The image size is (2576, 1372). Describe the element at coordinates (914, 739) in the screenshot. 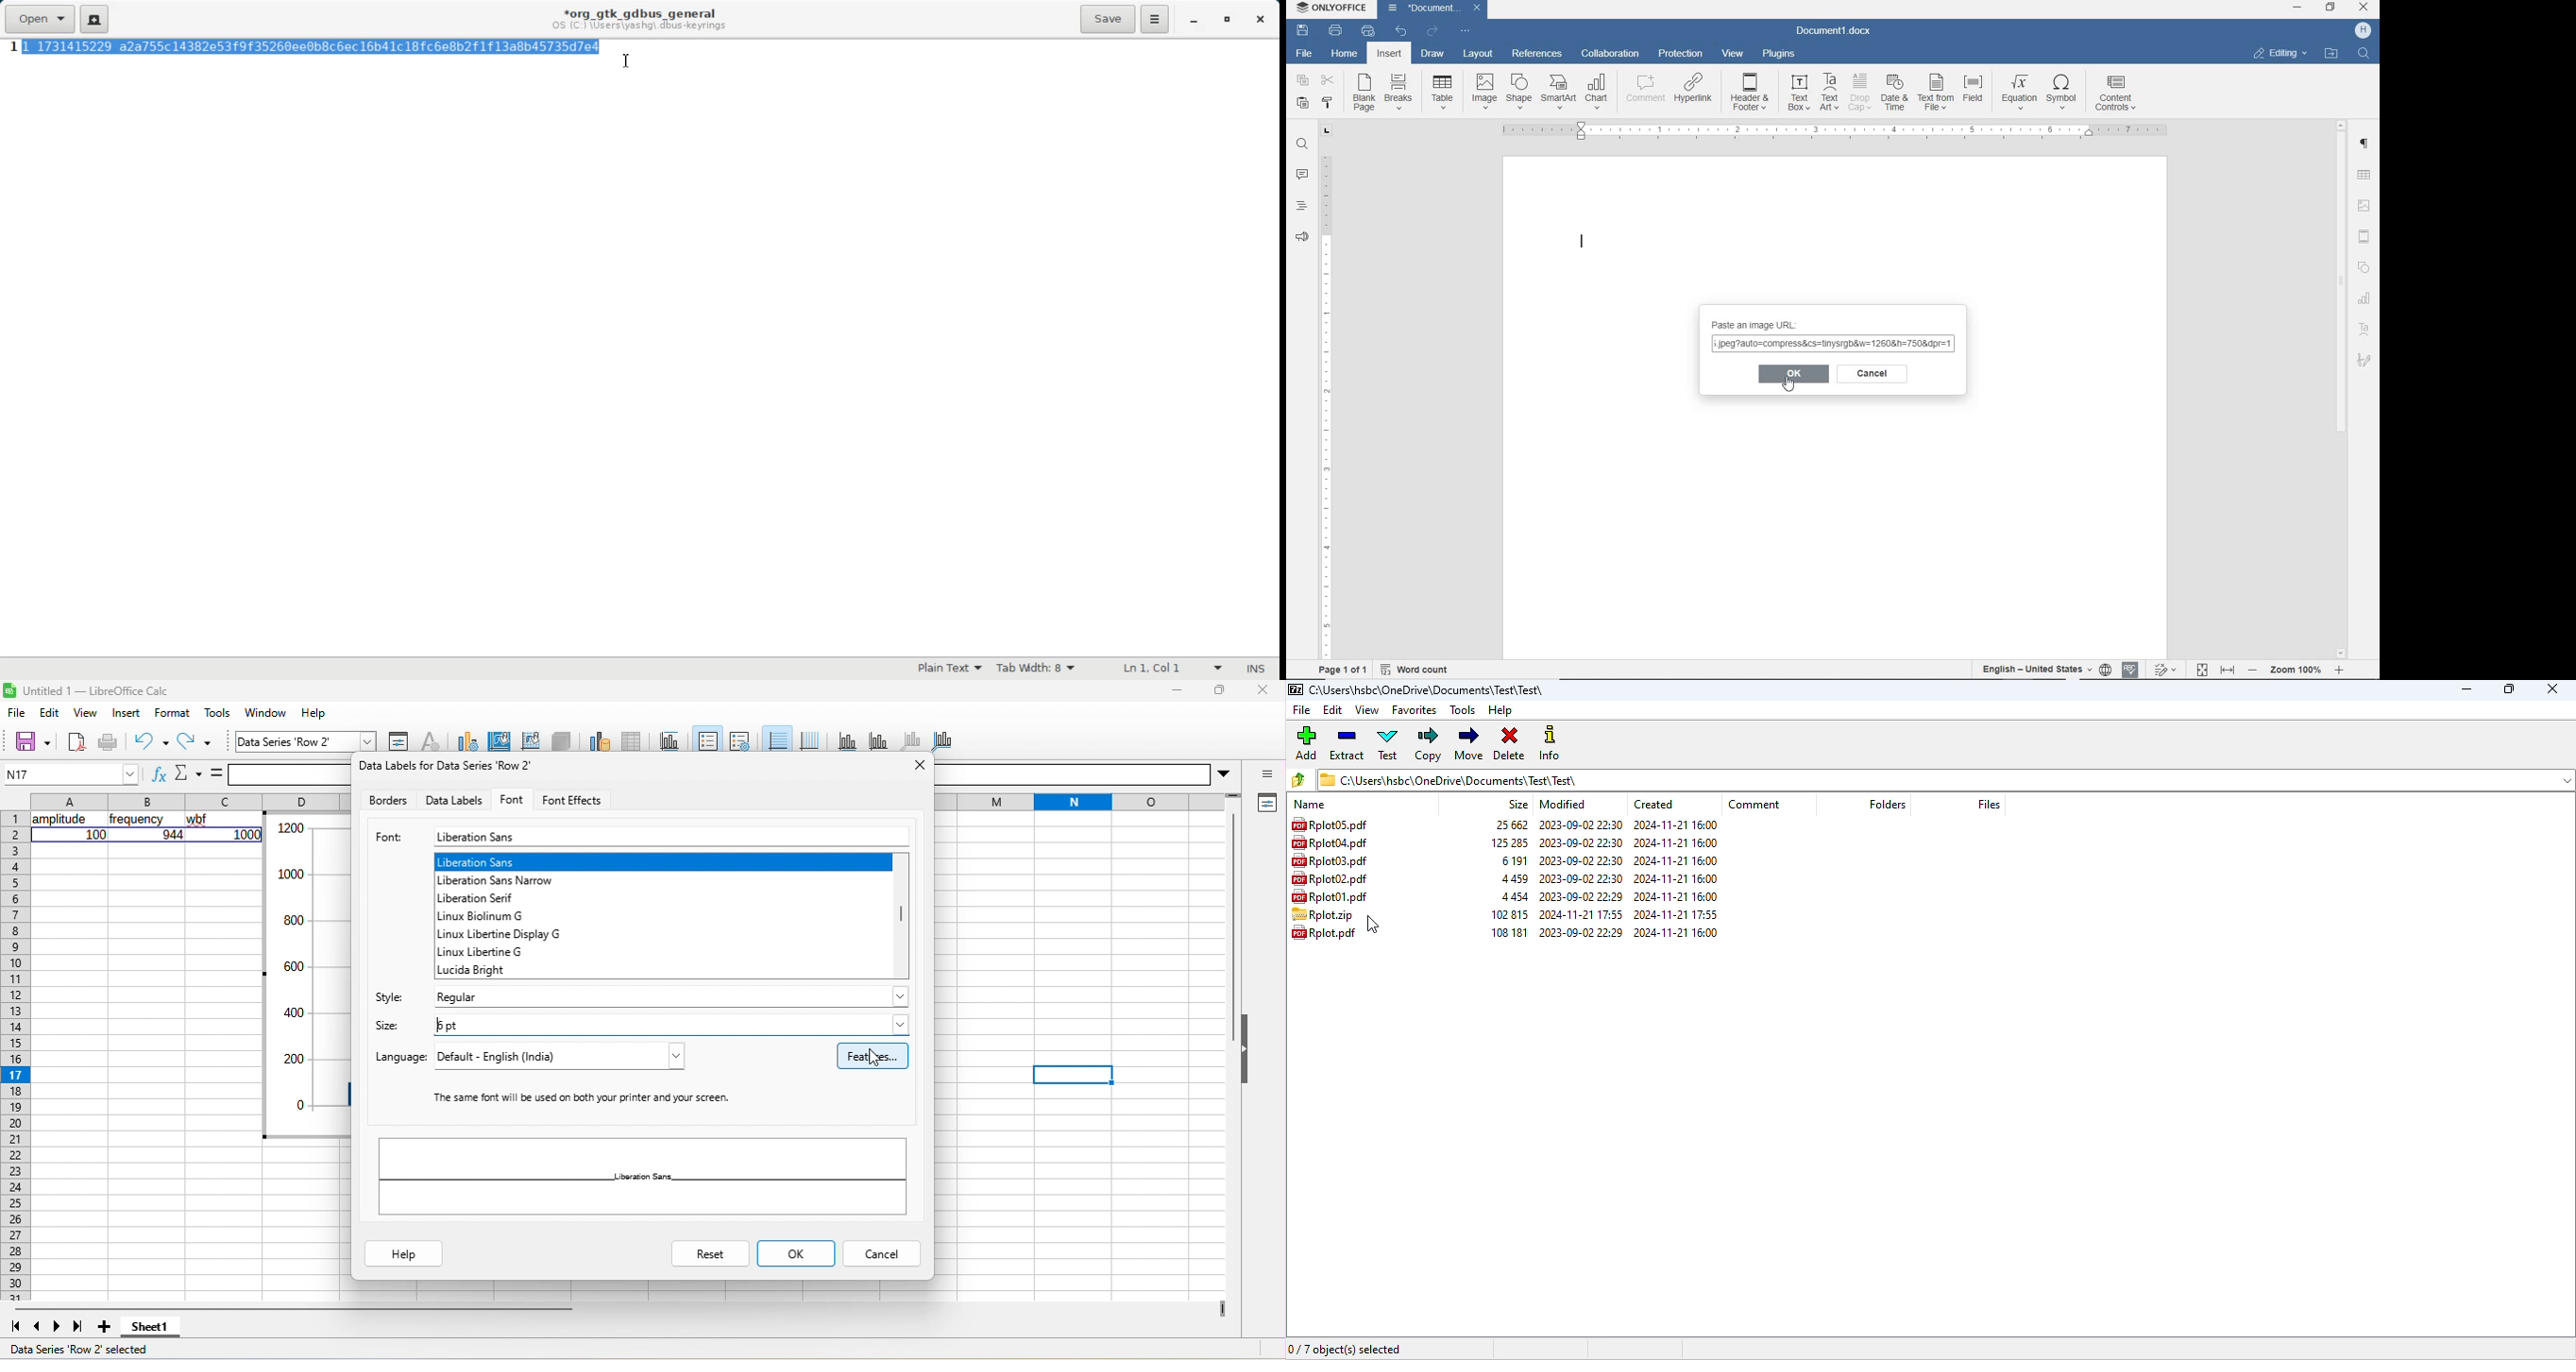

I see `z axis` at that location.